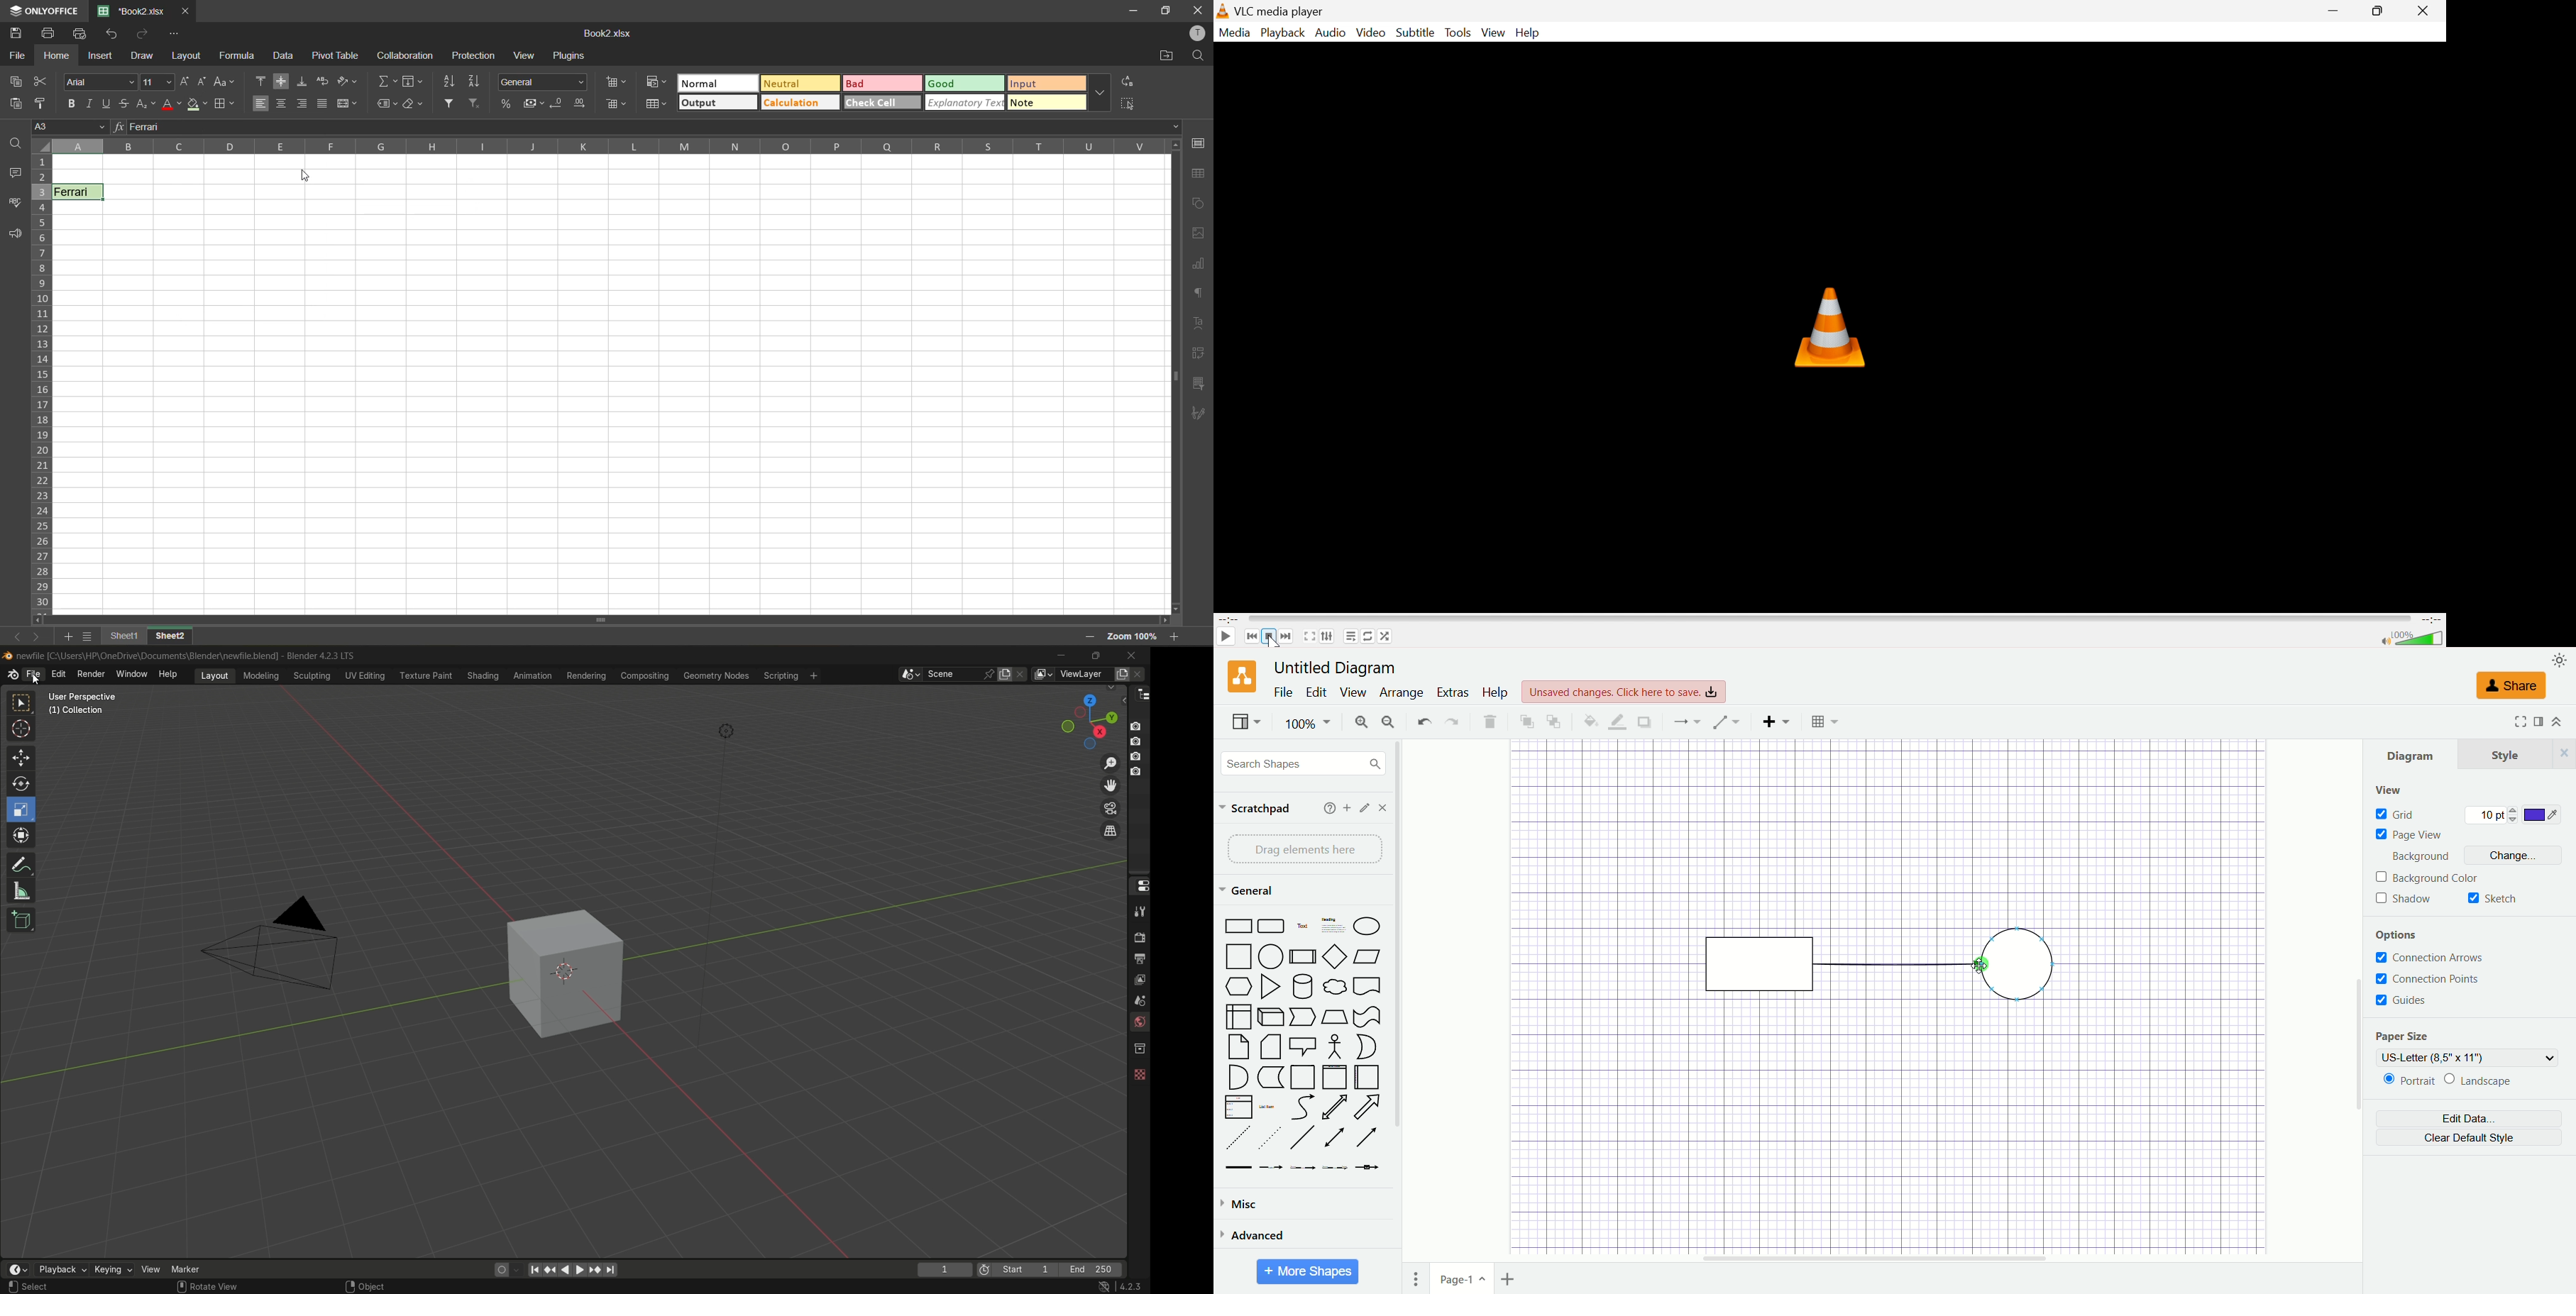  What do you see at coordinates (551, 1268) in the screenshot?
I see `jump to keyframe` at bounding box center [551, 1268].